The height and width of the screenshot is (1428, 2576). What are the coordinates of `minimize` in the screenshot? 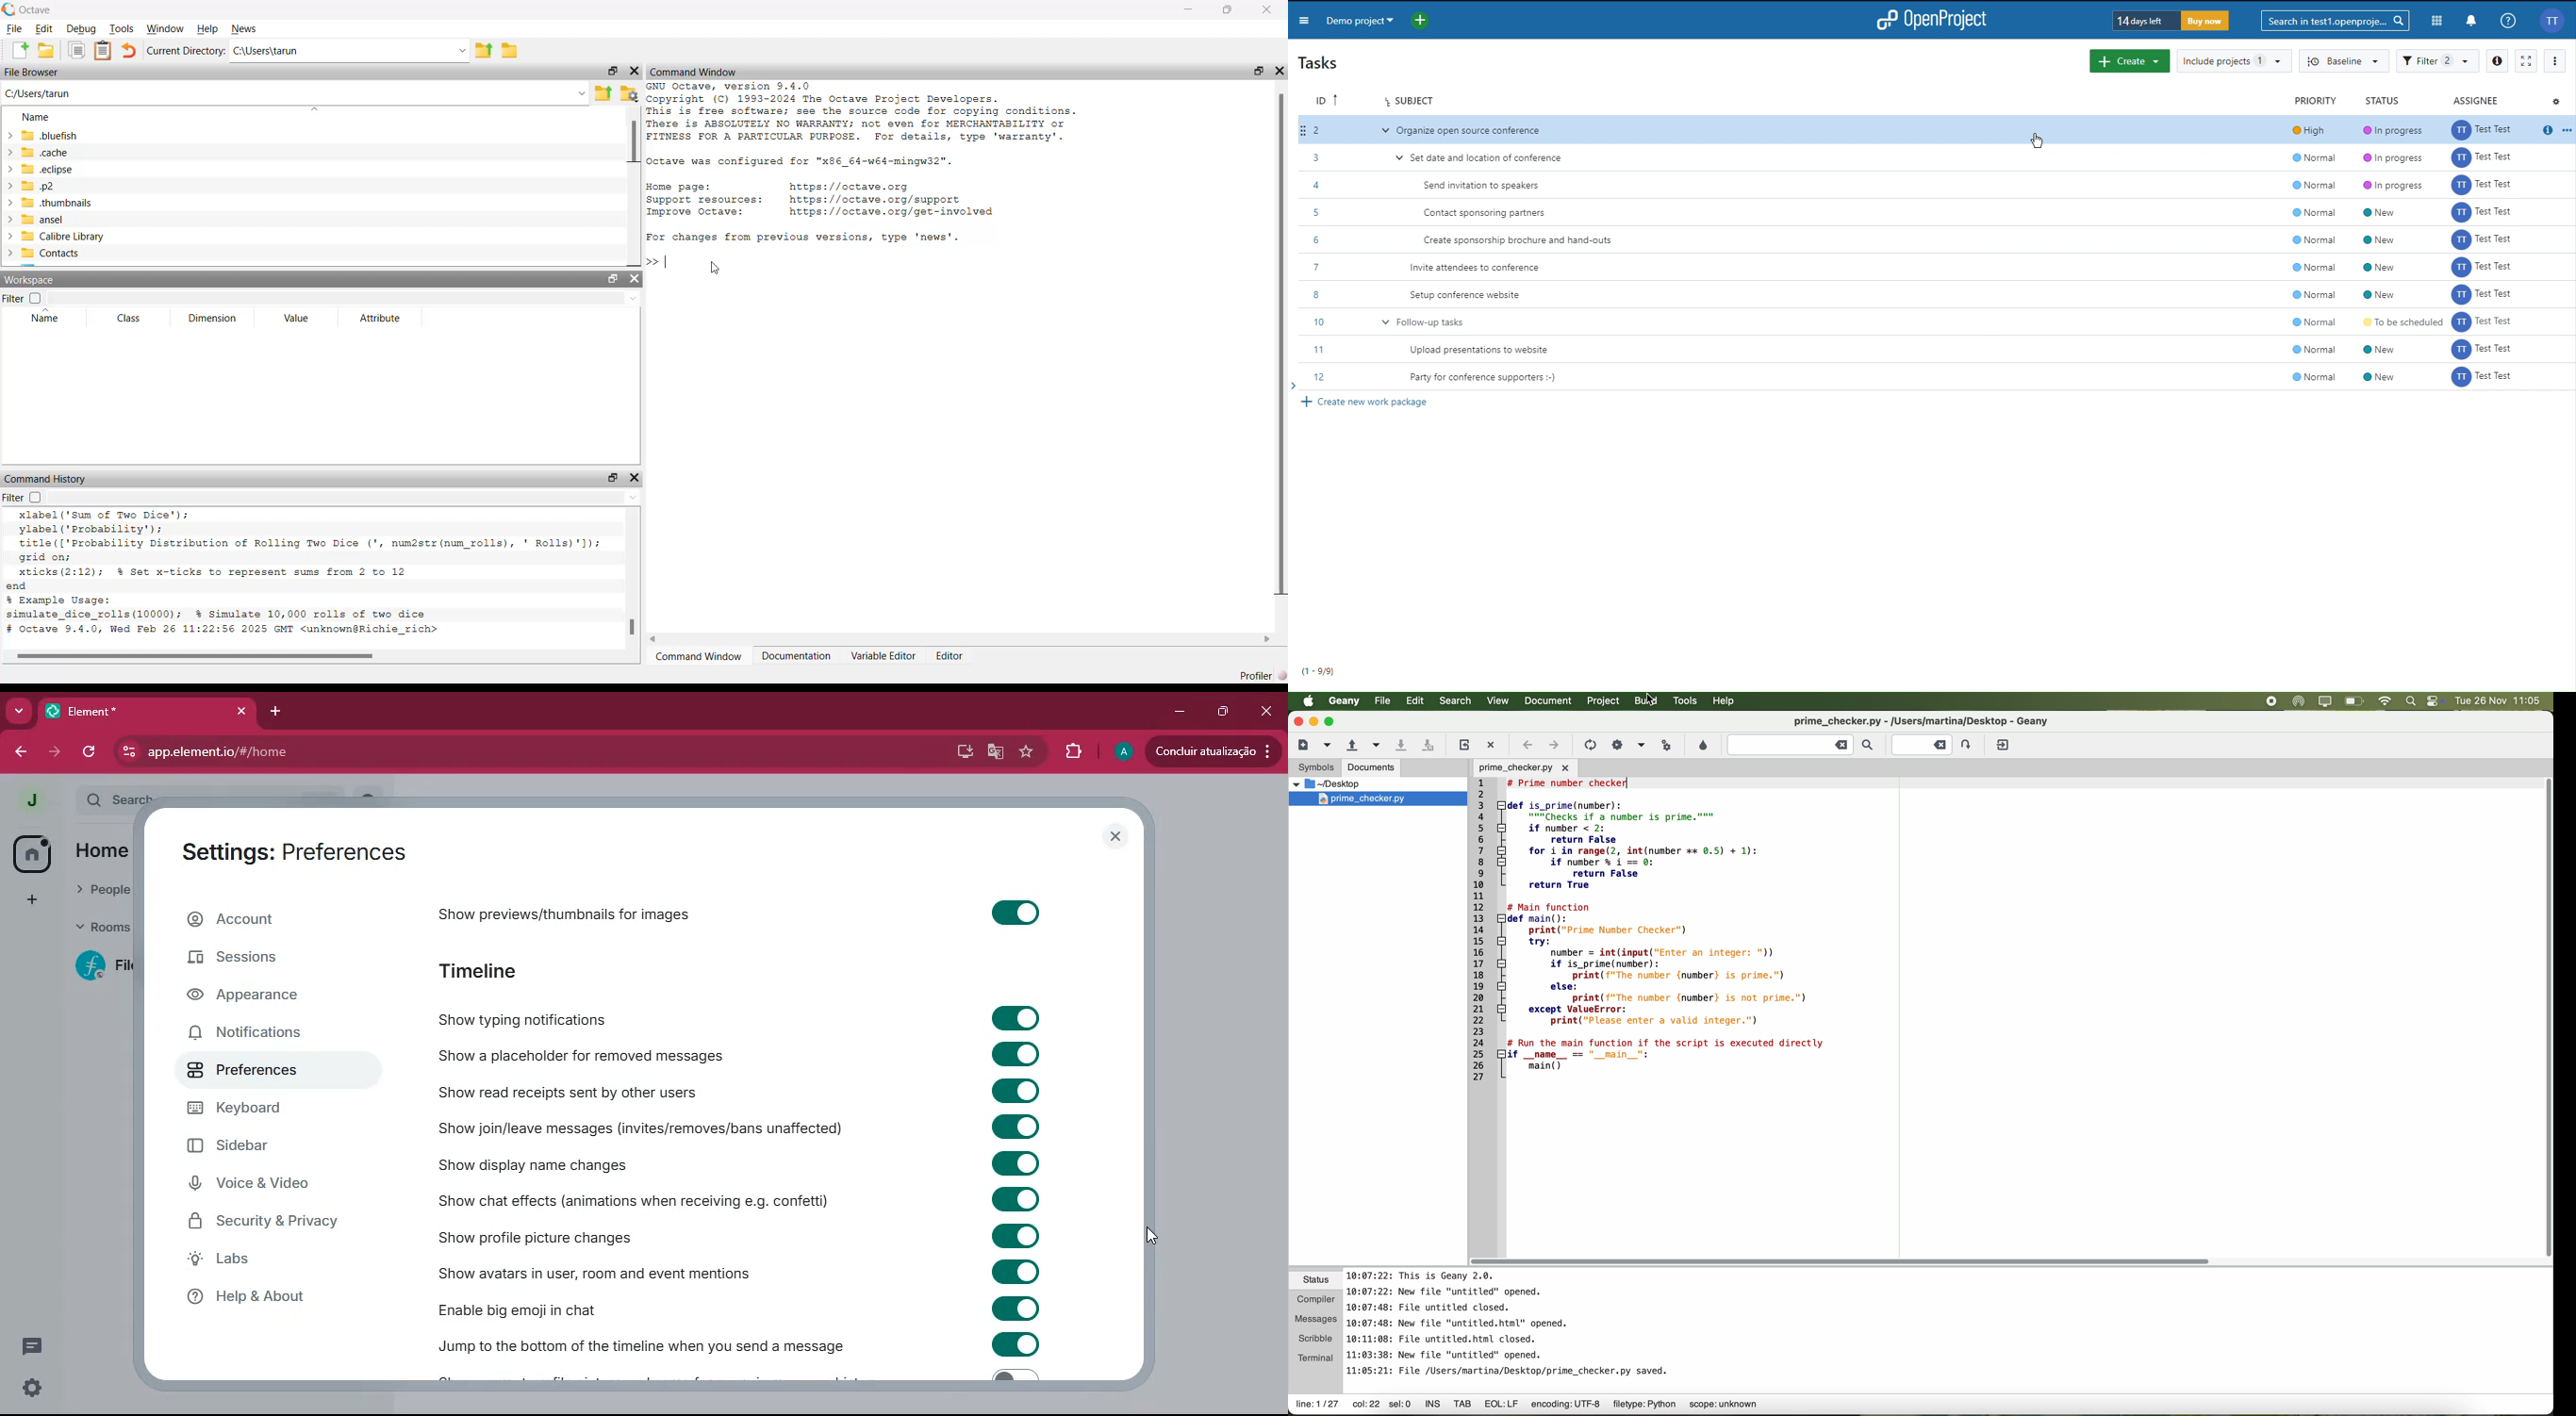 It's located at (1180, 709).